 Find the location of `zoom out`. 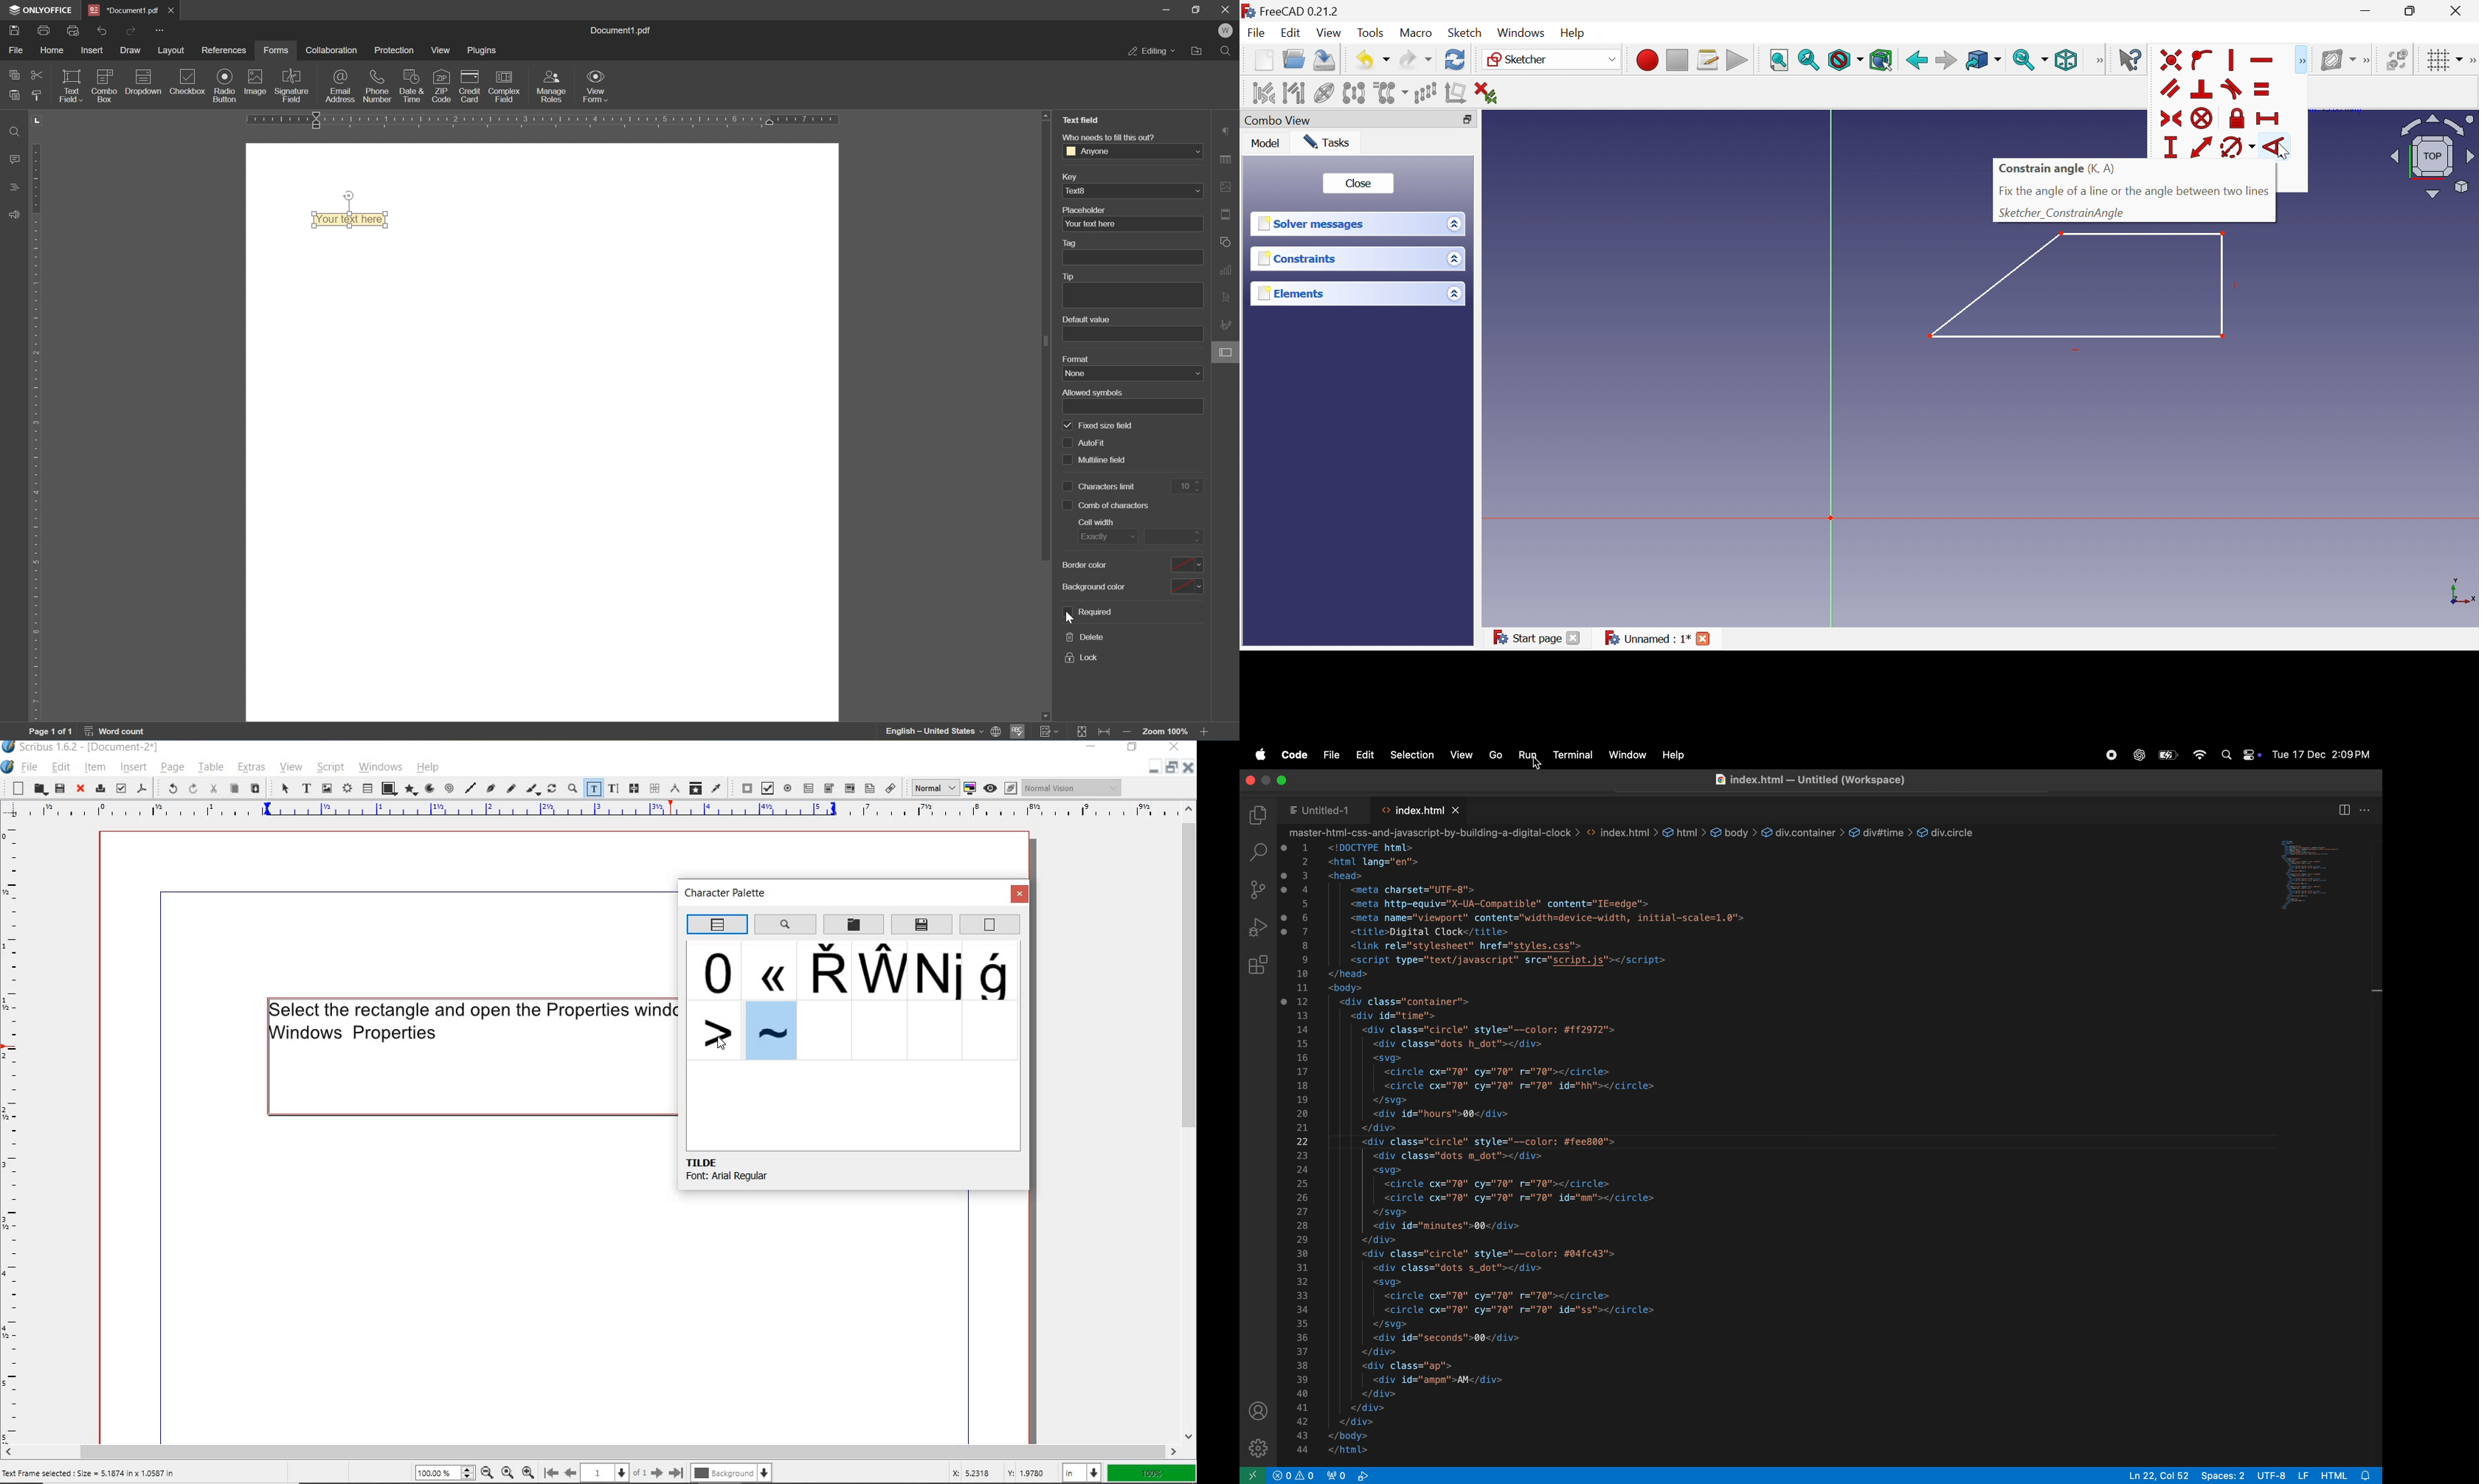

zoom out is located at coordinates (487, 1472).